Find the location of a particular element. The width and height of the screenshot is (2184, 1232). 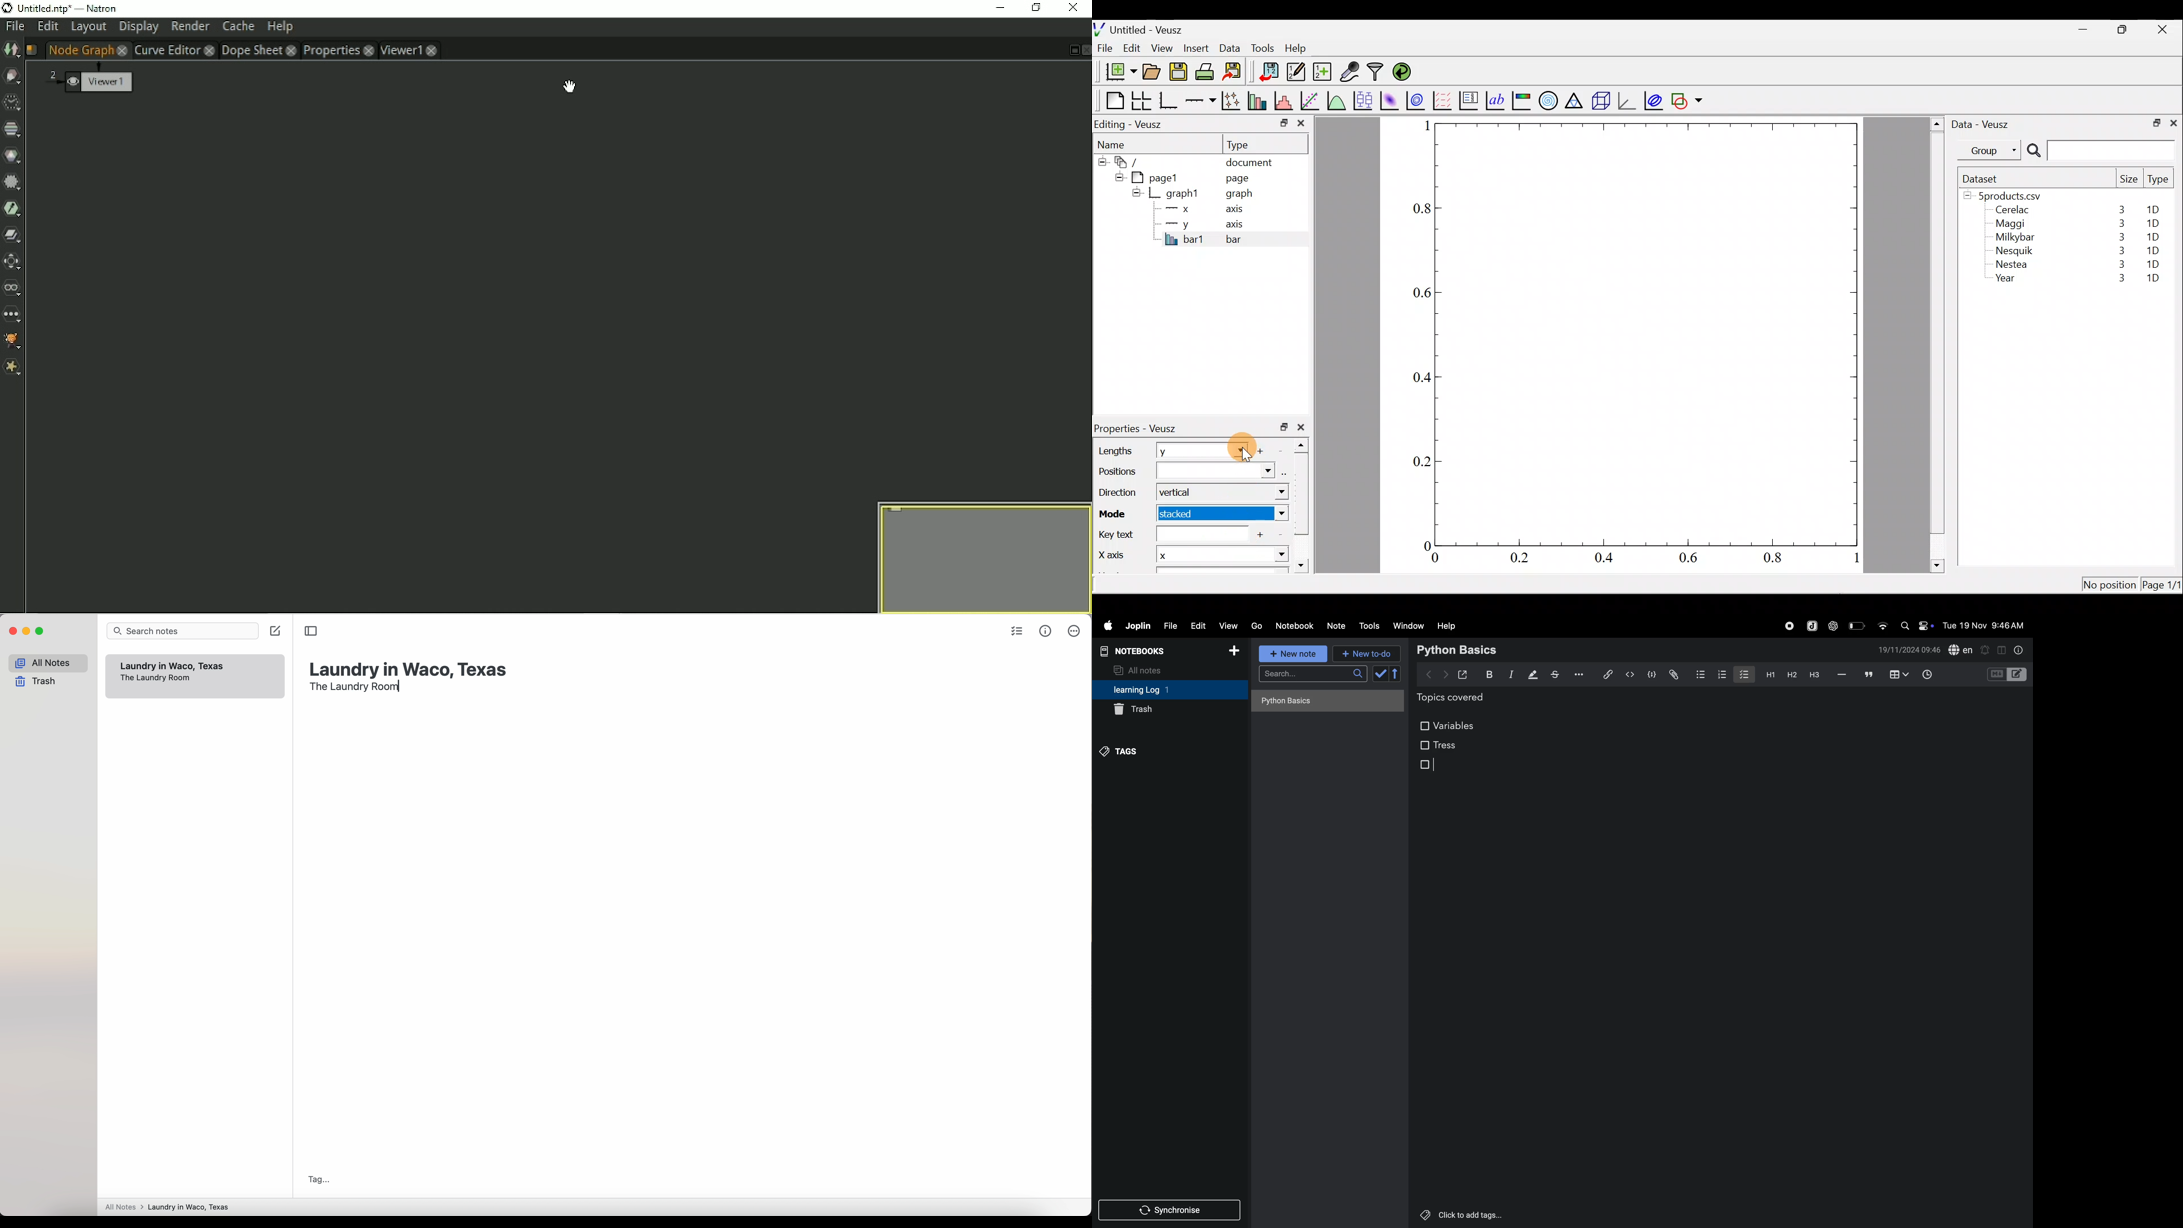

Nesquik is located at coordinates (2013, 251).